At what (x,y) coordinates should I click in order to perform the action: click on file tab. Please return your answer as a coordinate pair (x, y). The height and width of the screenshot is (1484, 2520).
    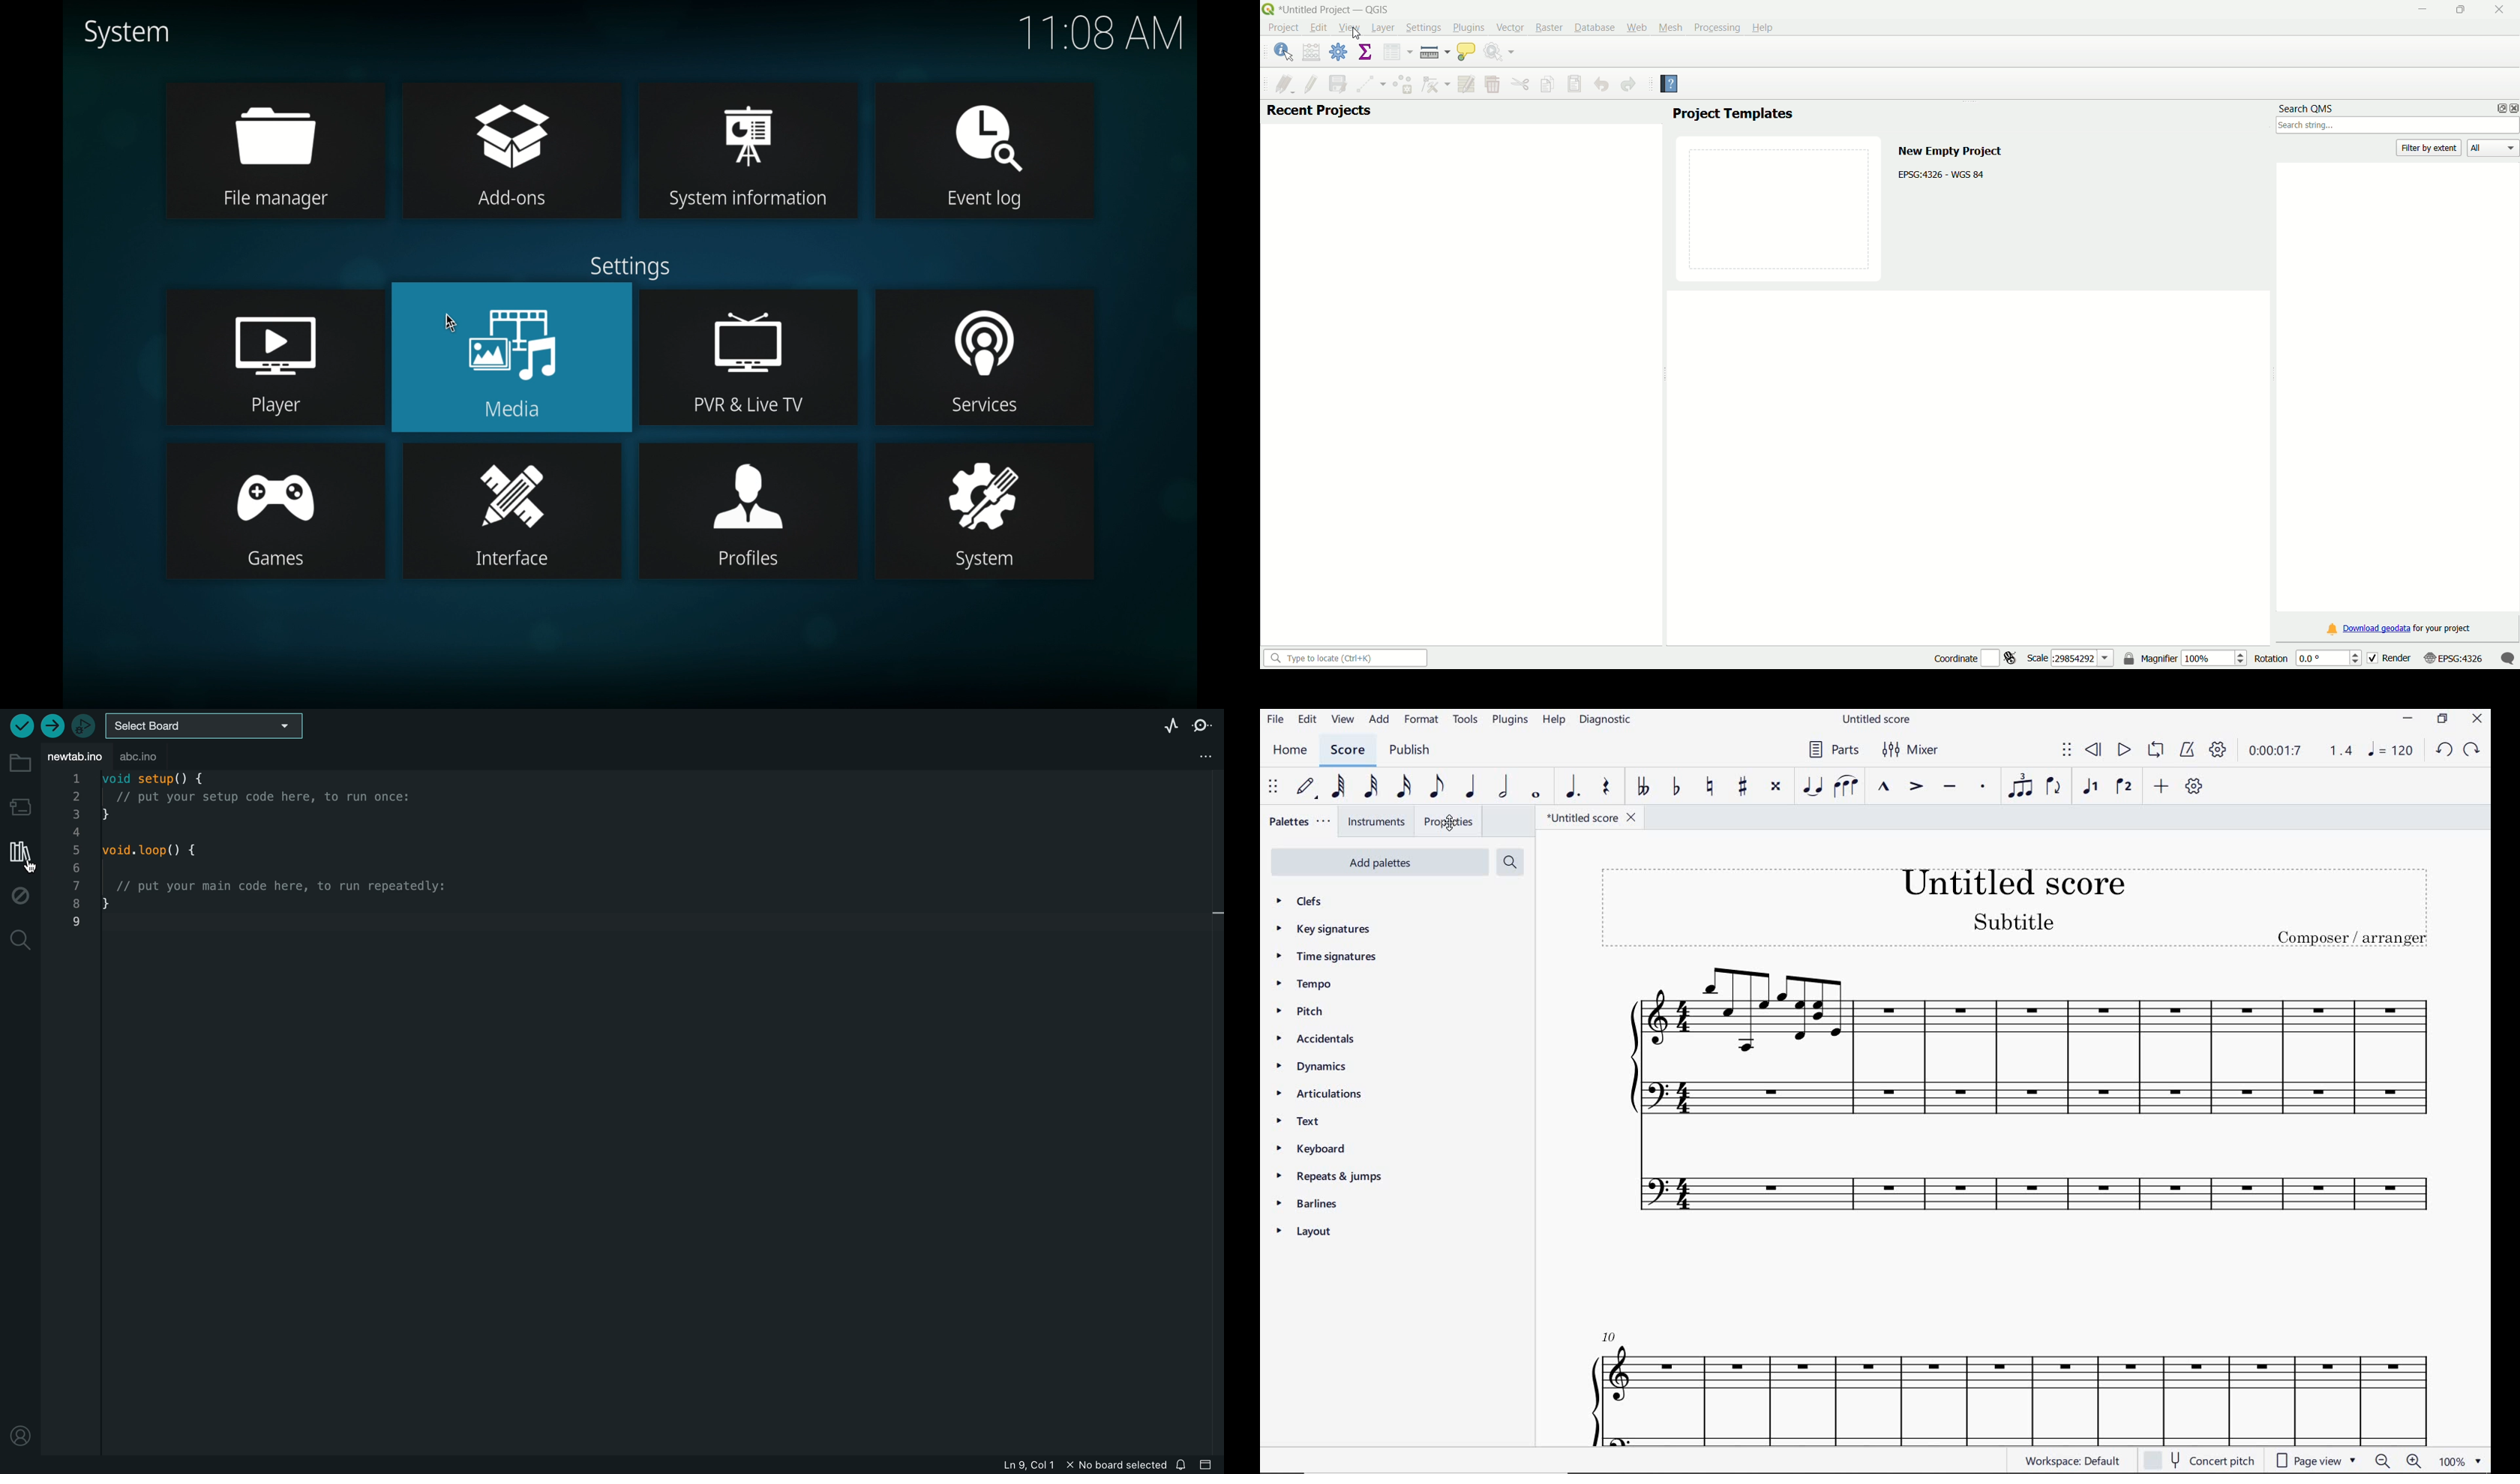
    Looking at the image, I should click on (72, 756).